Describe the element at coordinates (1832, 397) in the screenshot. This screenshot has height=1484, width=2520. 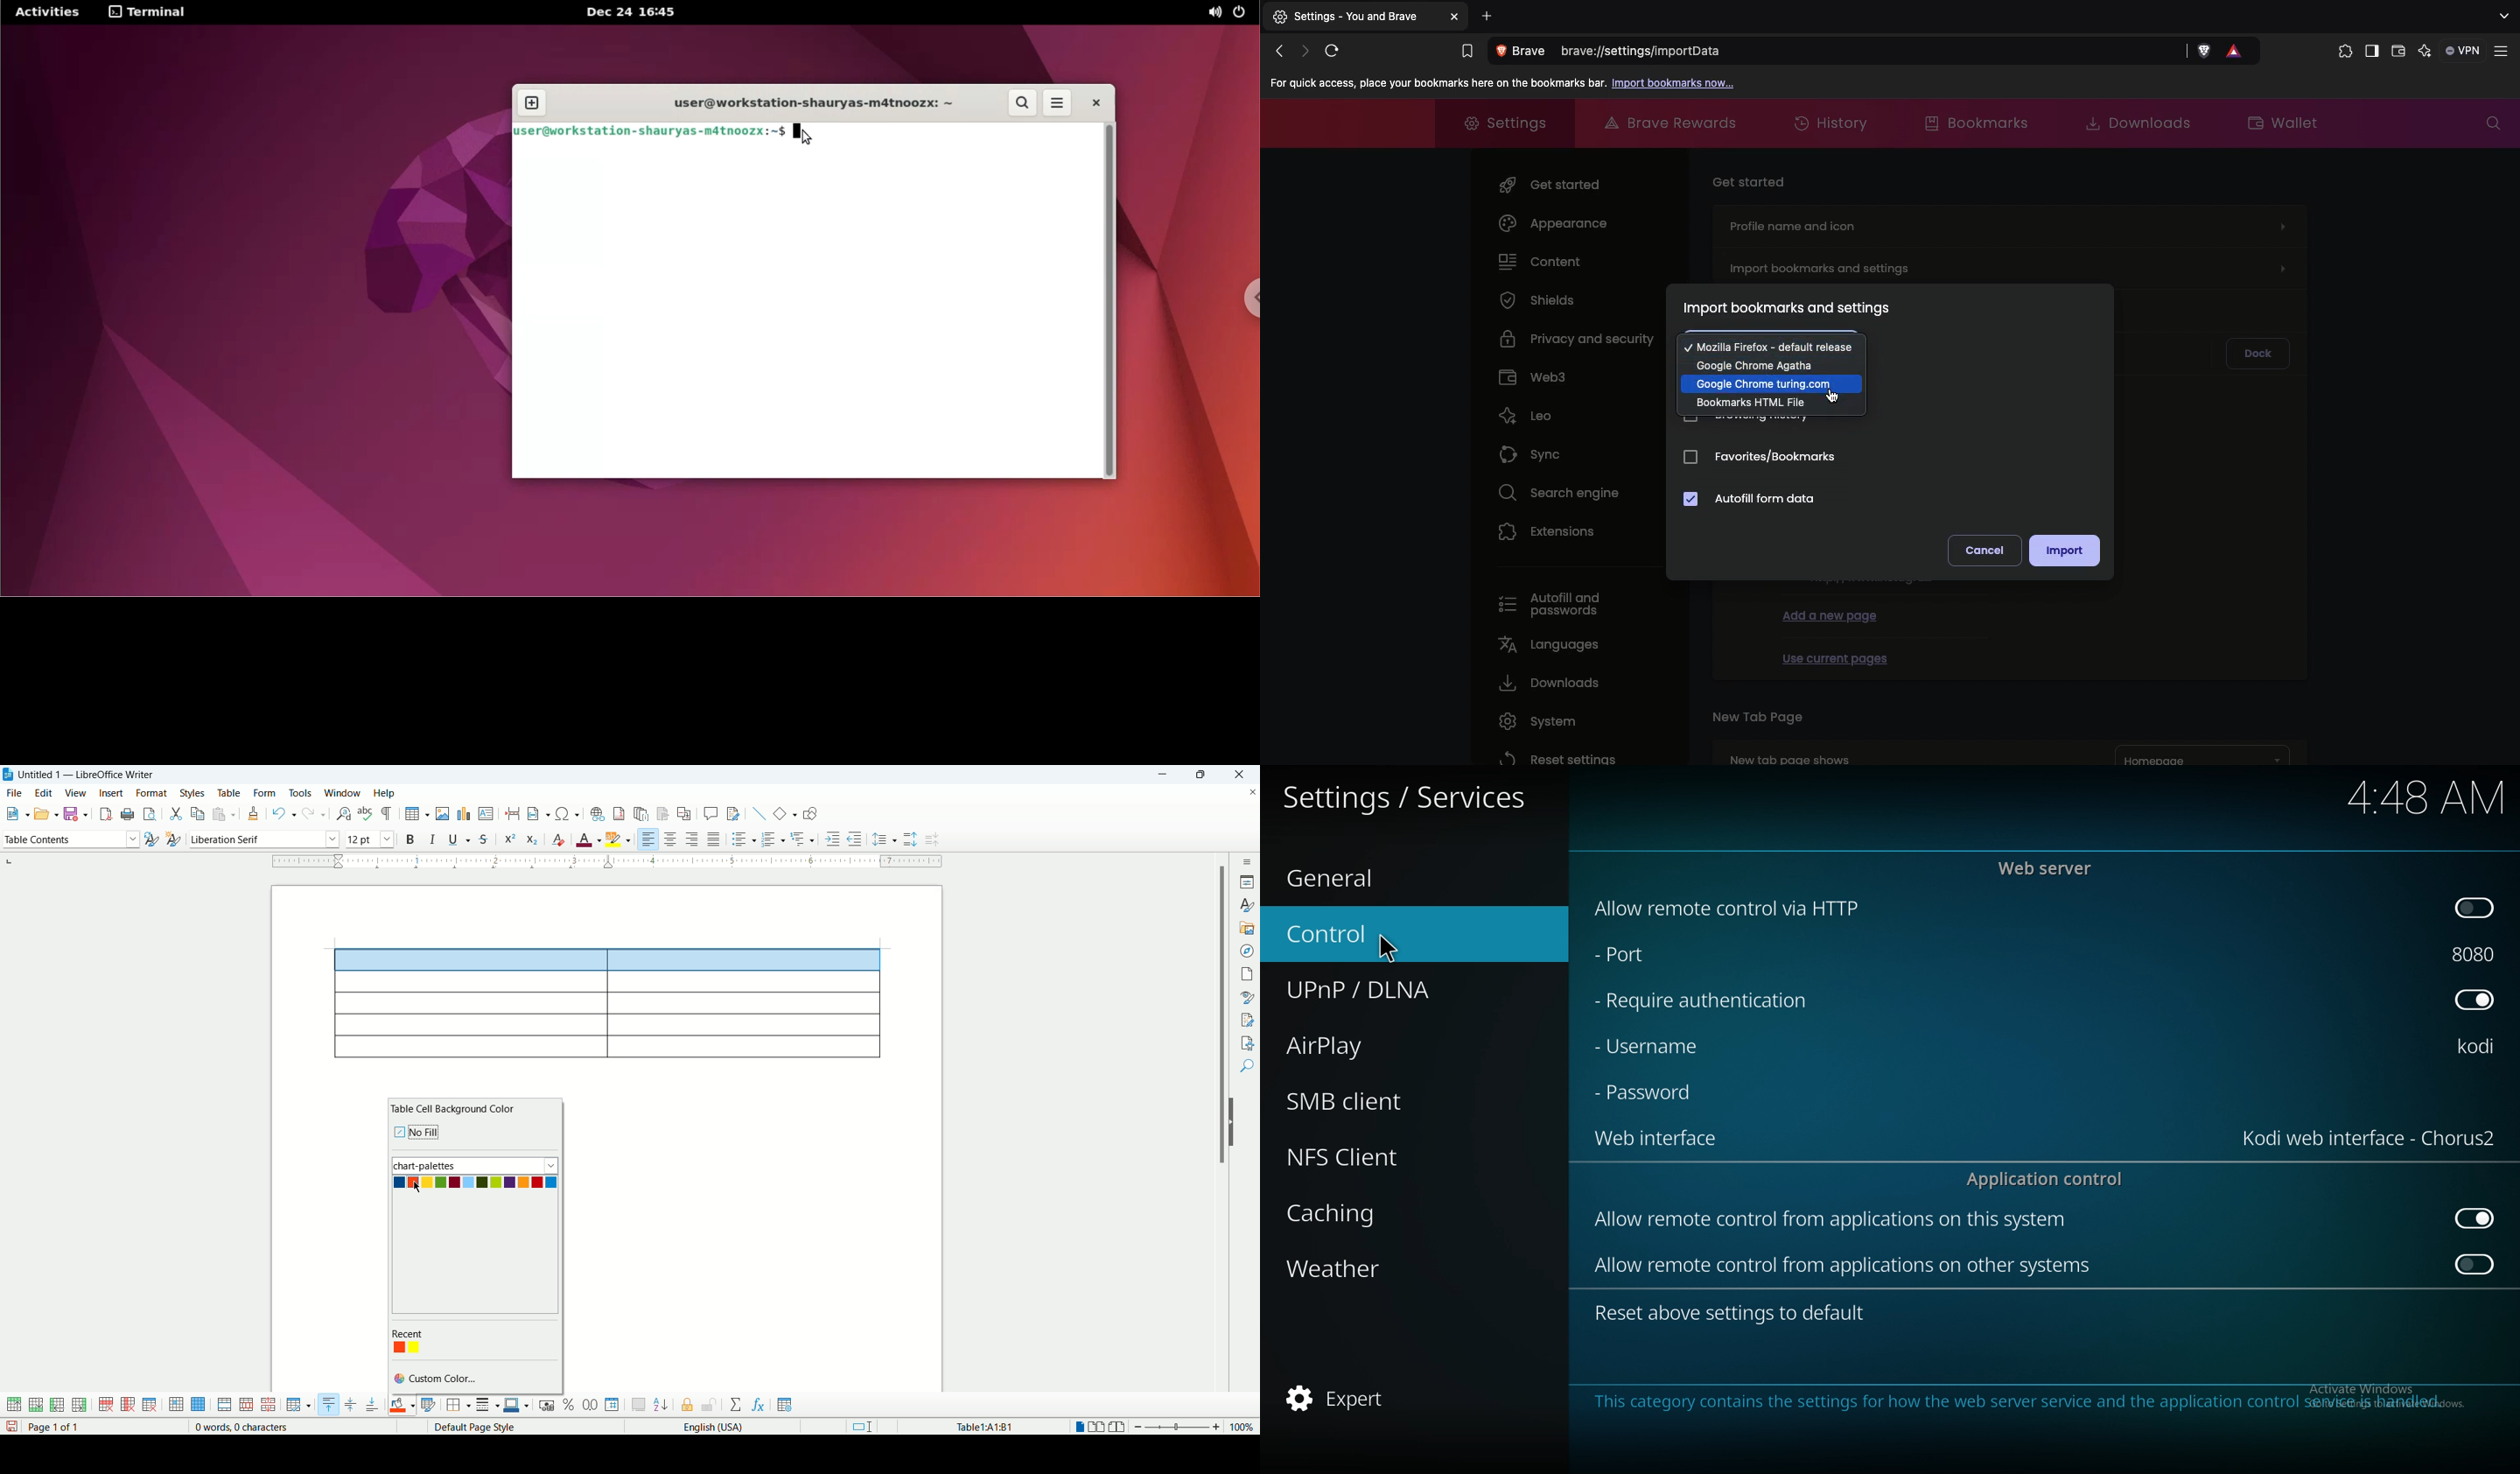
I see `cursor` at that location.